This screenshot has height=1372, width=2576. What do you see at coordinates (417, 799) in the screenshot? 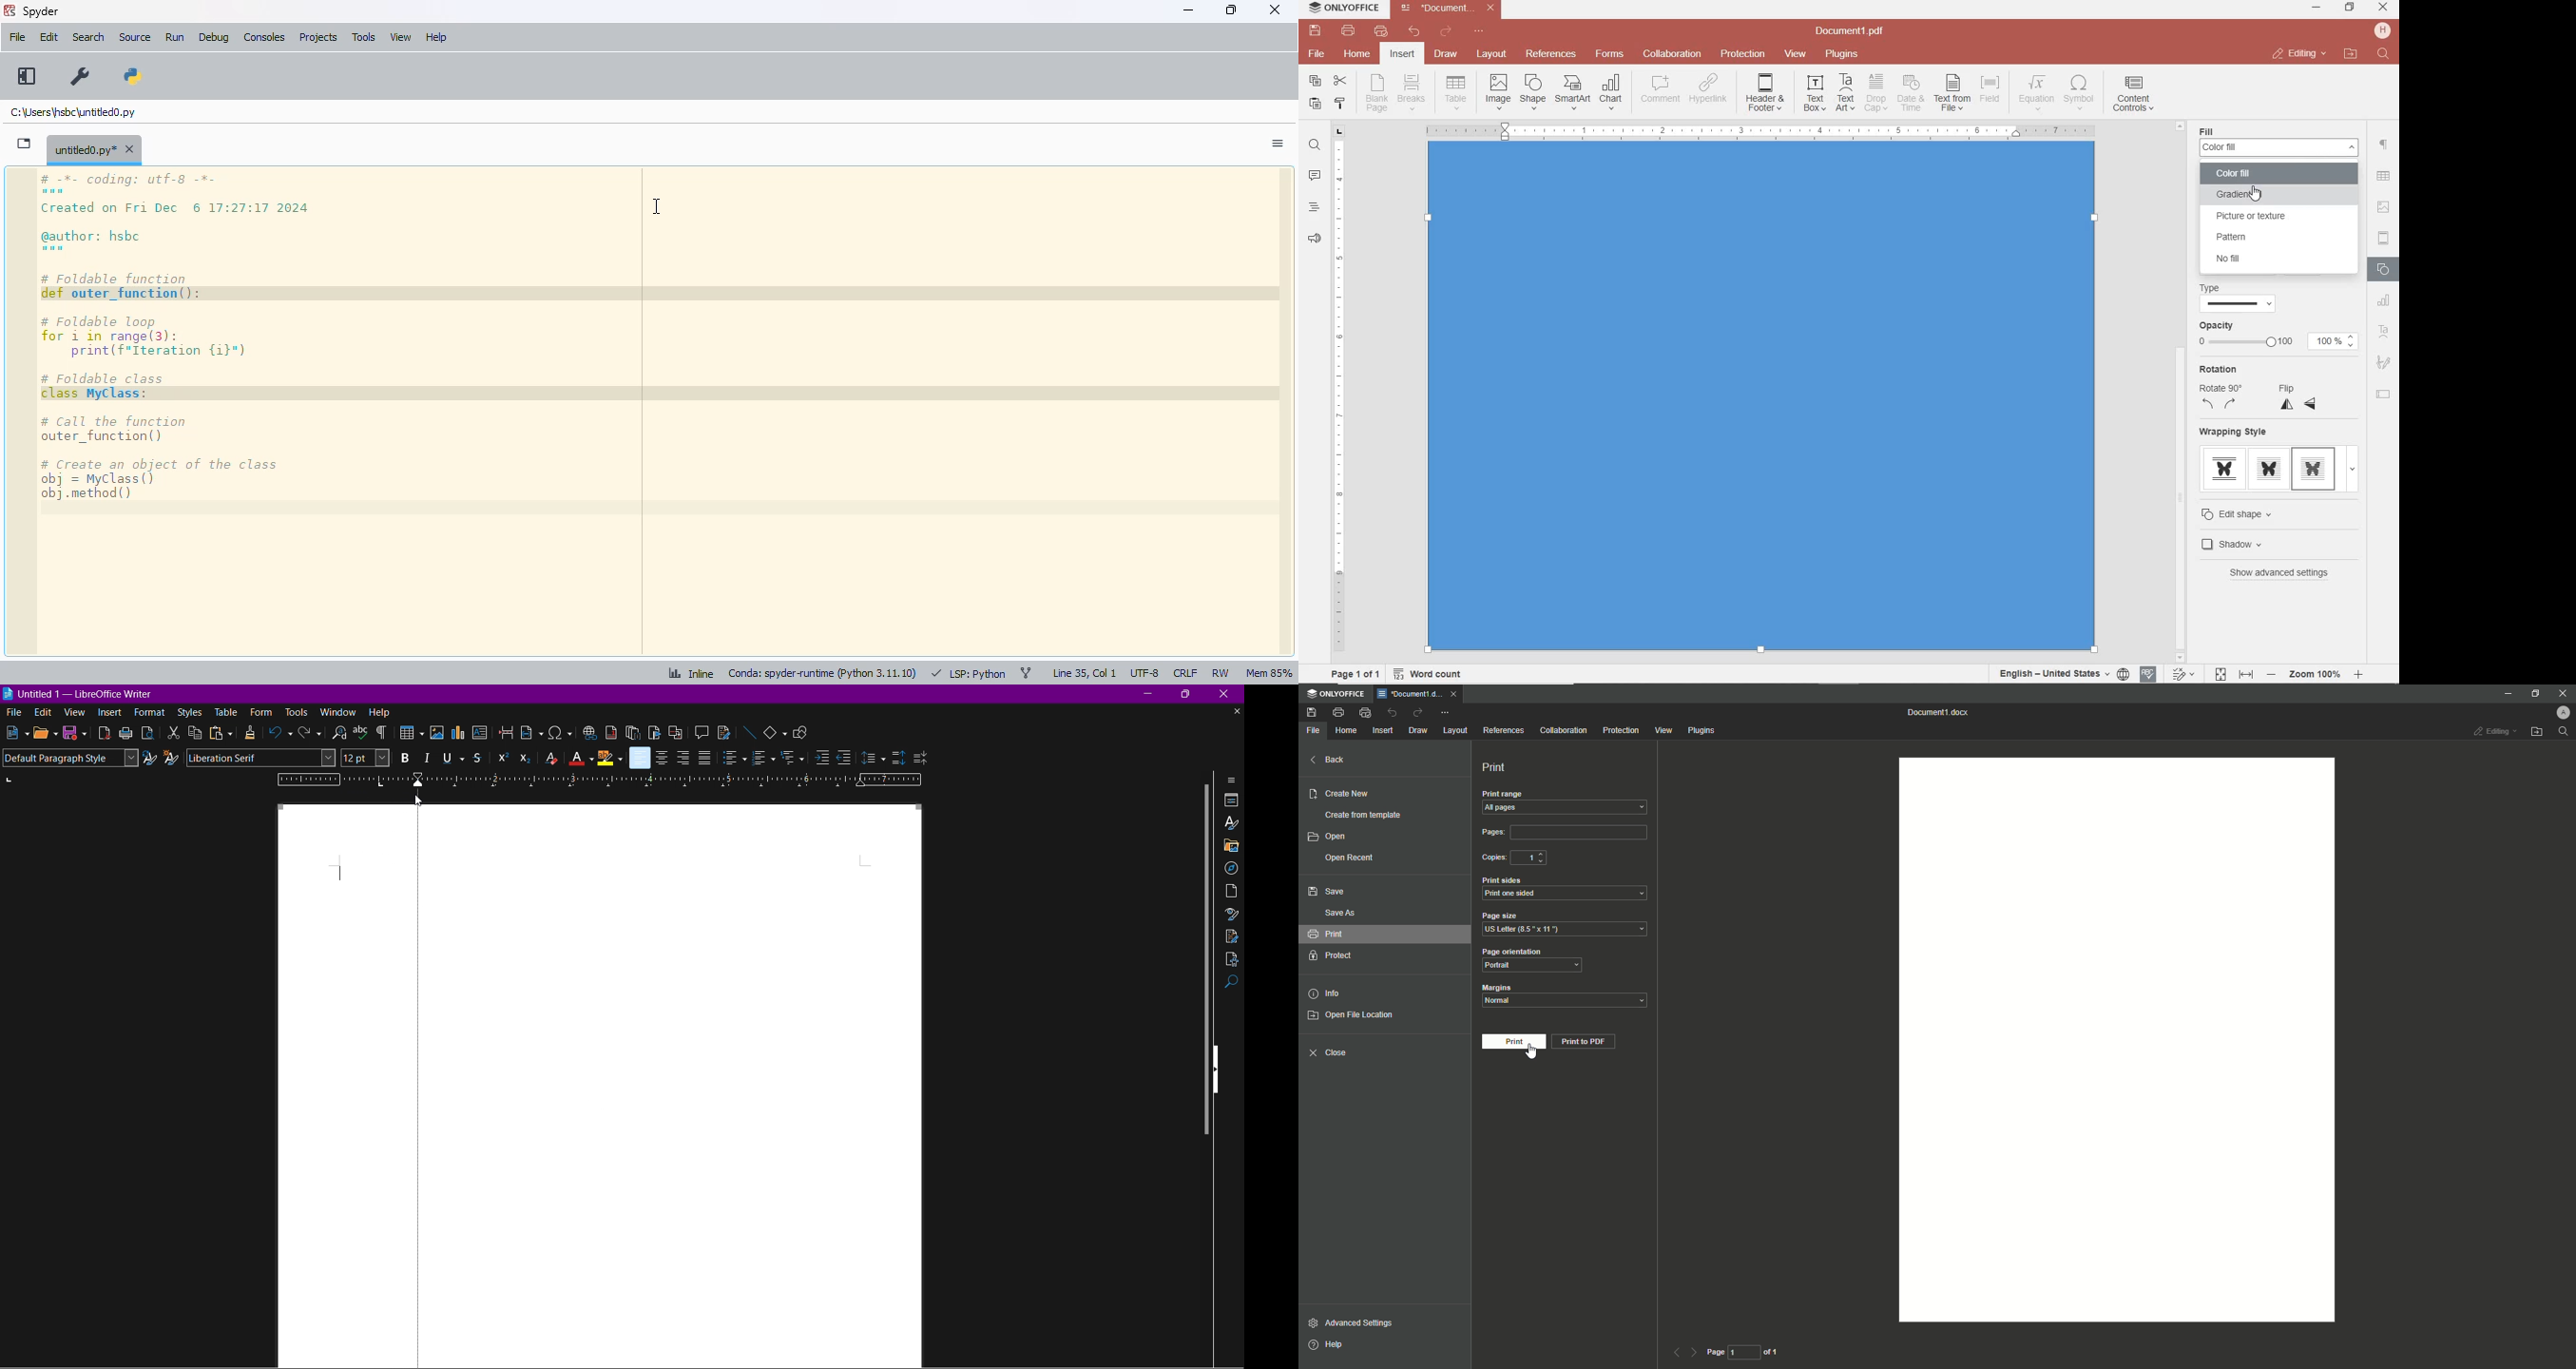
I see `Cursor (Dragging)` at bounding box center [417, 799].